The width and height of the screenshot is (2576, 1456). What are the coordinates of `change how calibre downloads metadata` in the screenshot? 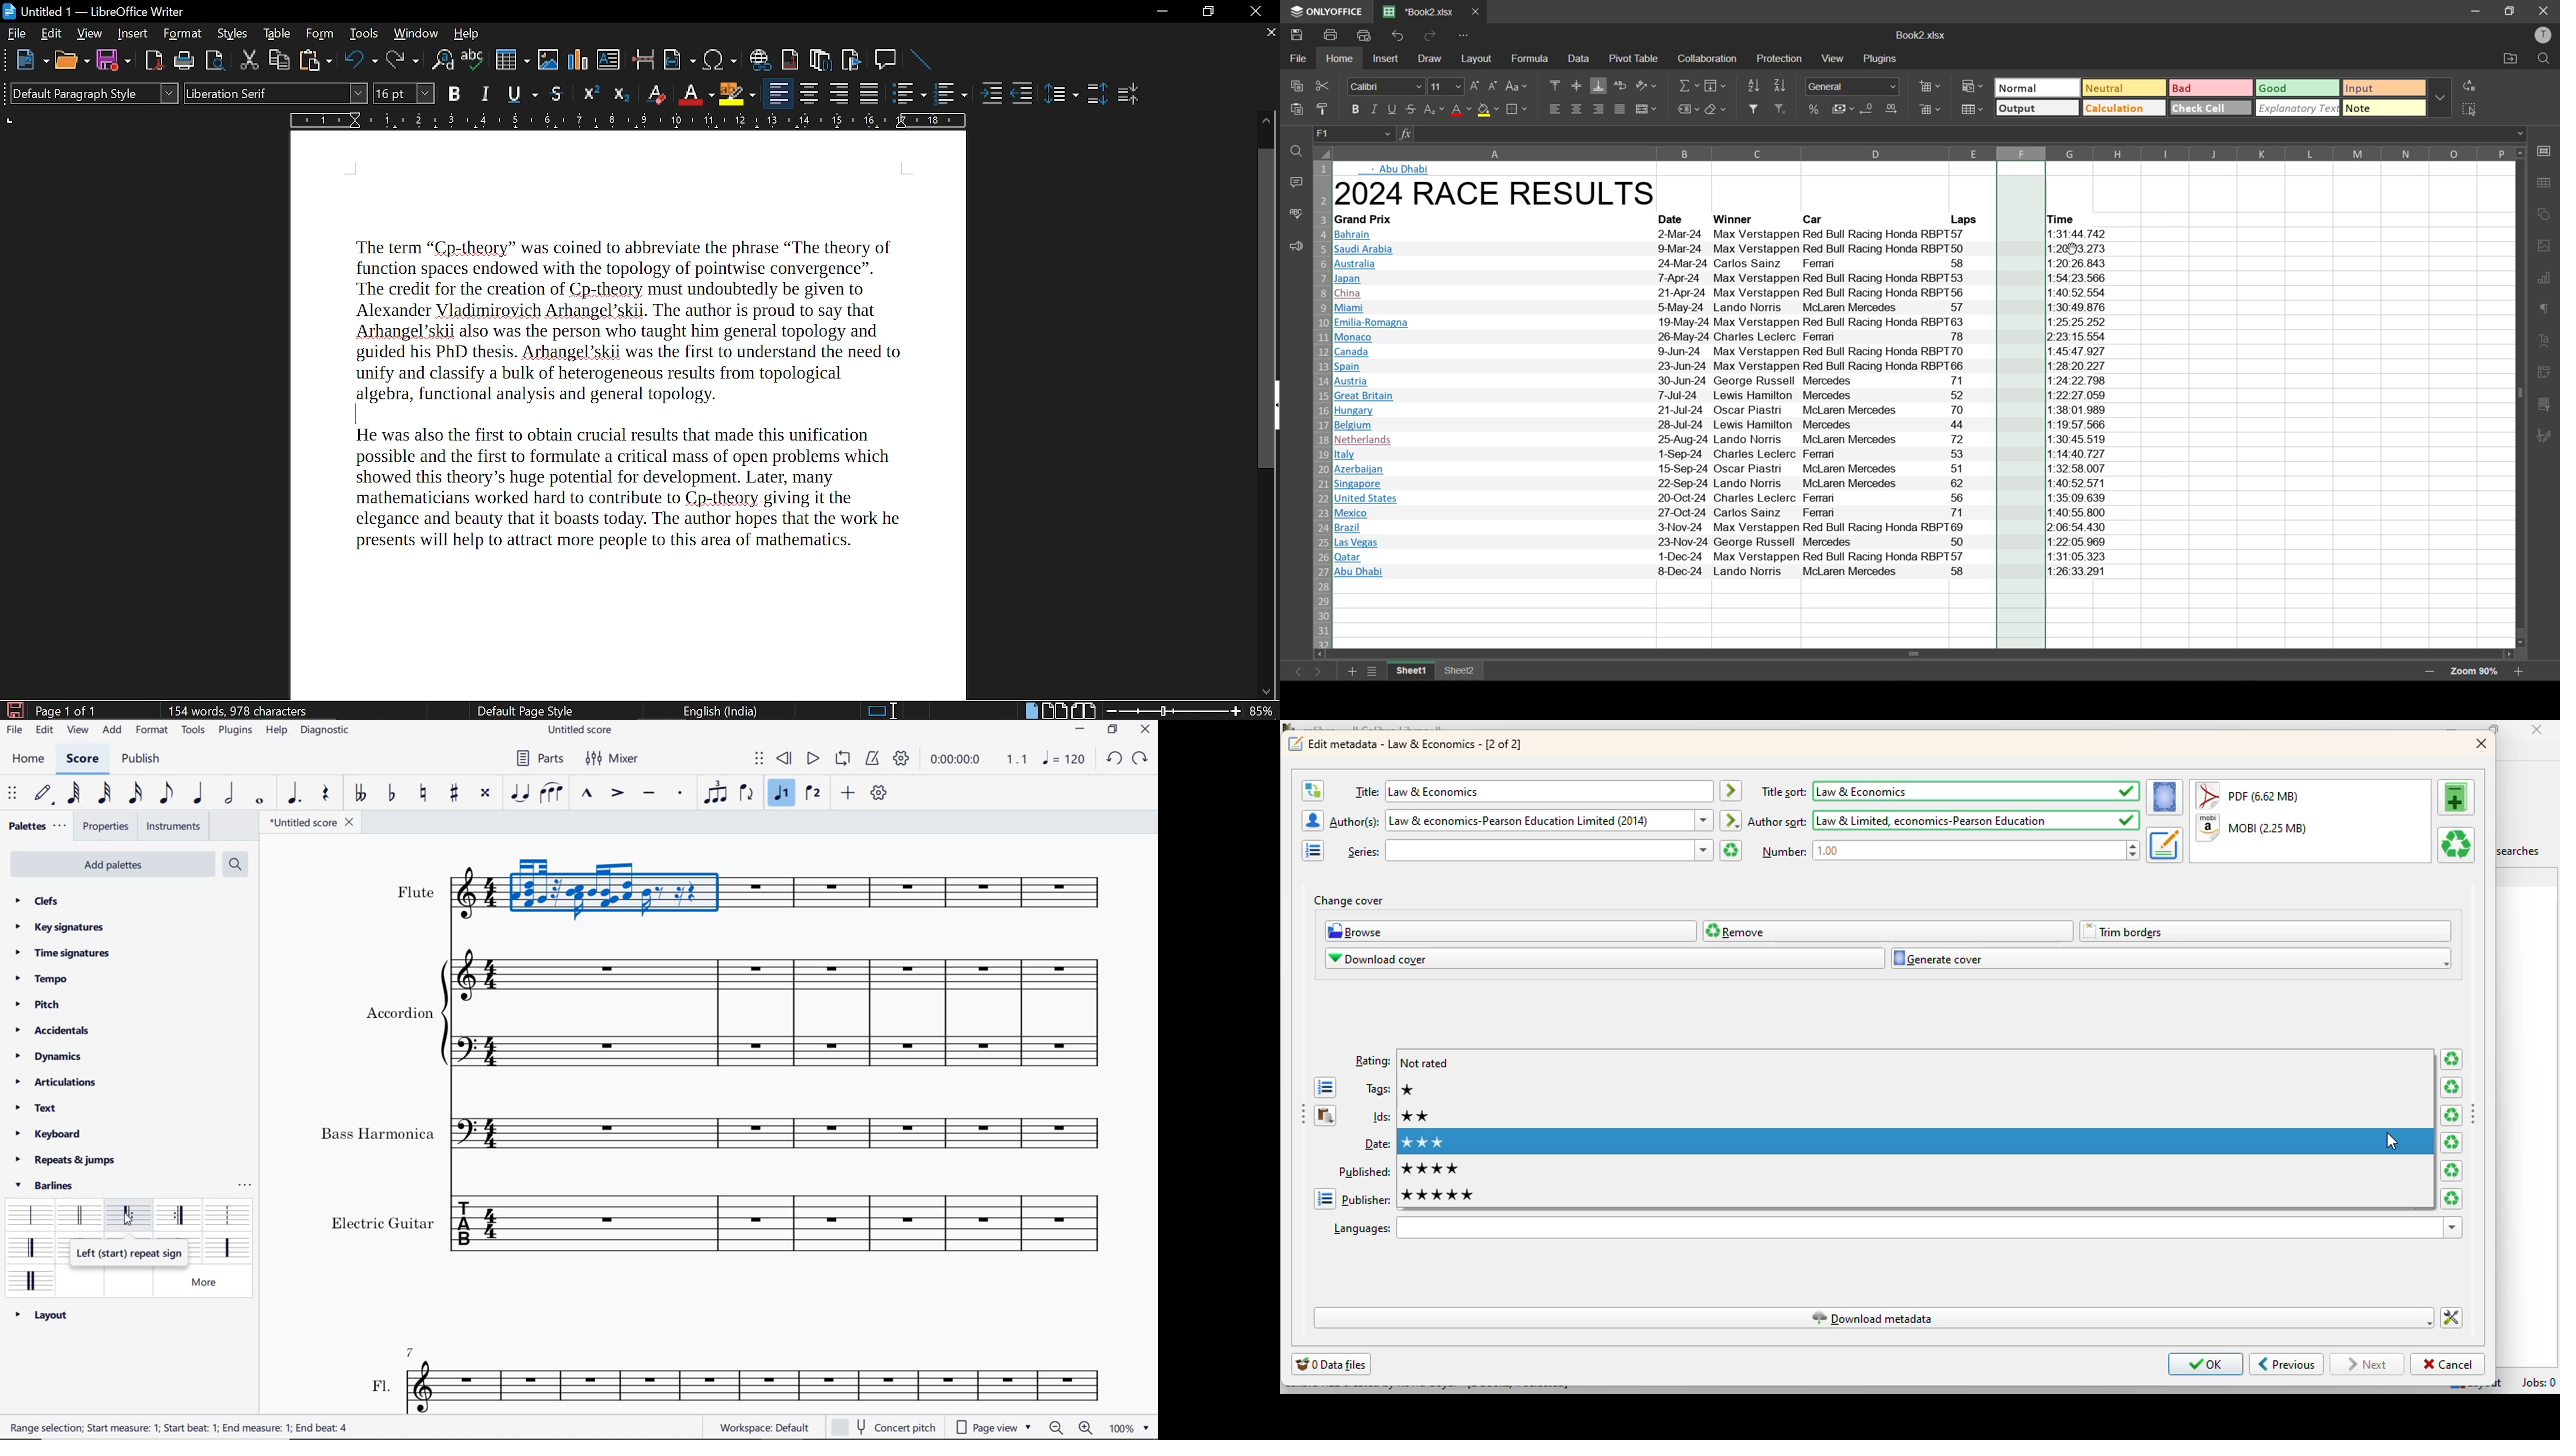 It's located at (2452, 1319).